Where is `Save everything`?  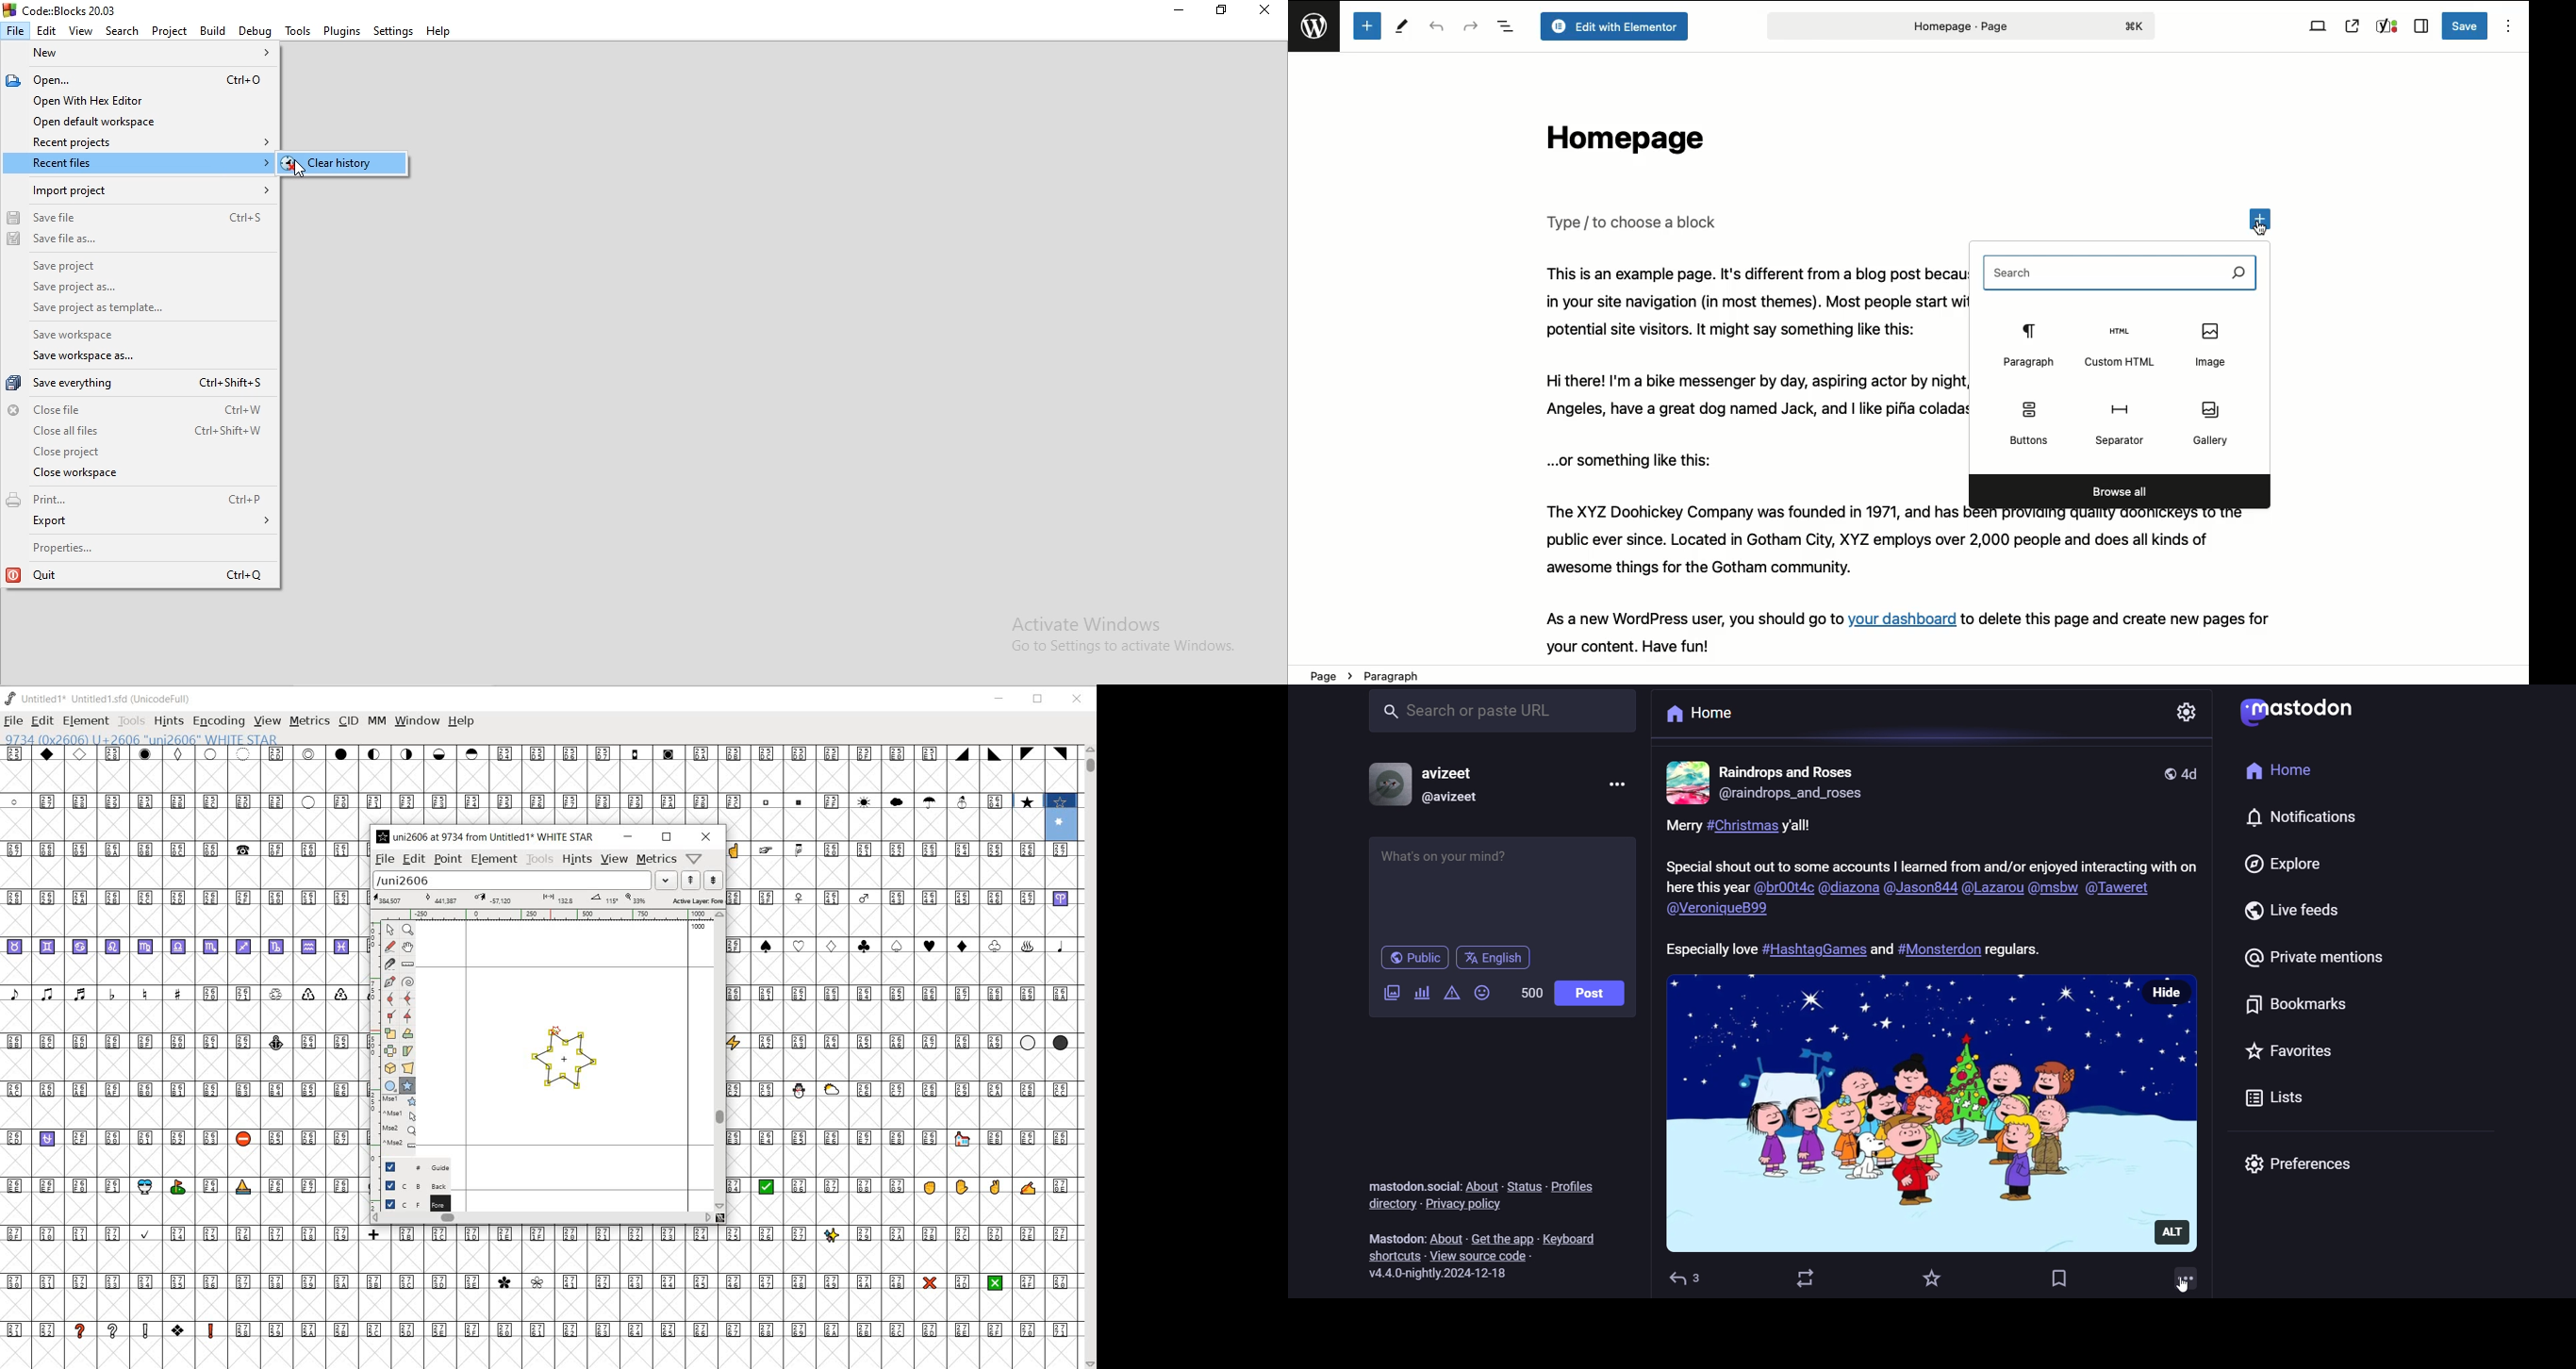 Save everything is located at coordinates (136, 385).